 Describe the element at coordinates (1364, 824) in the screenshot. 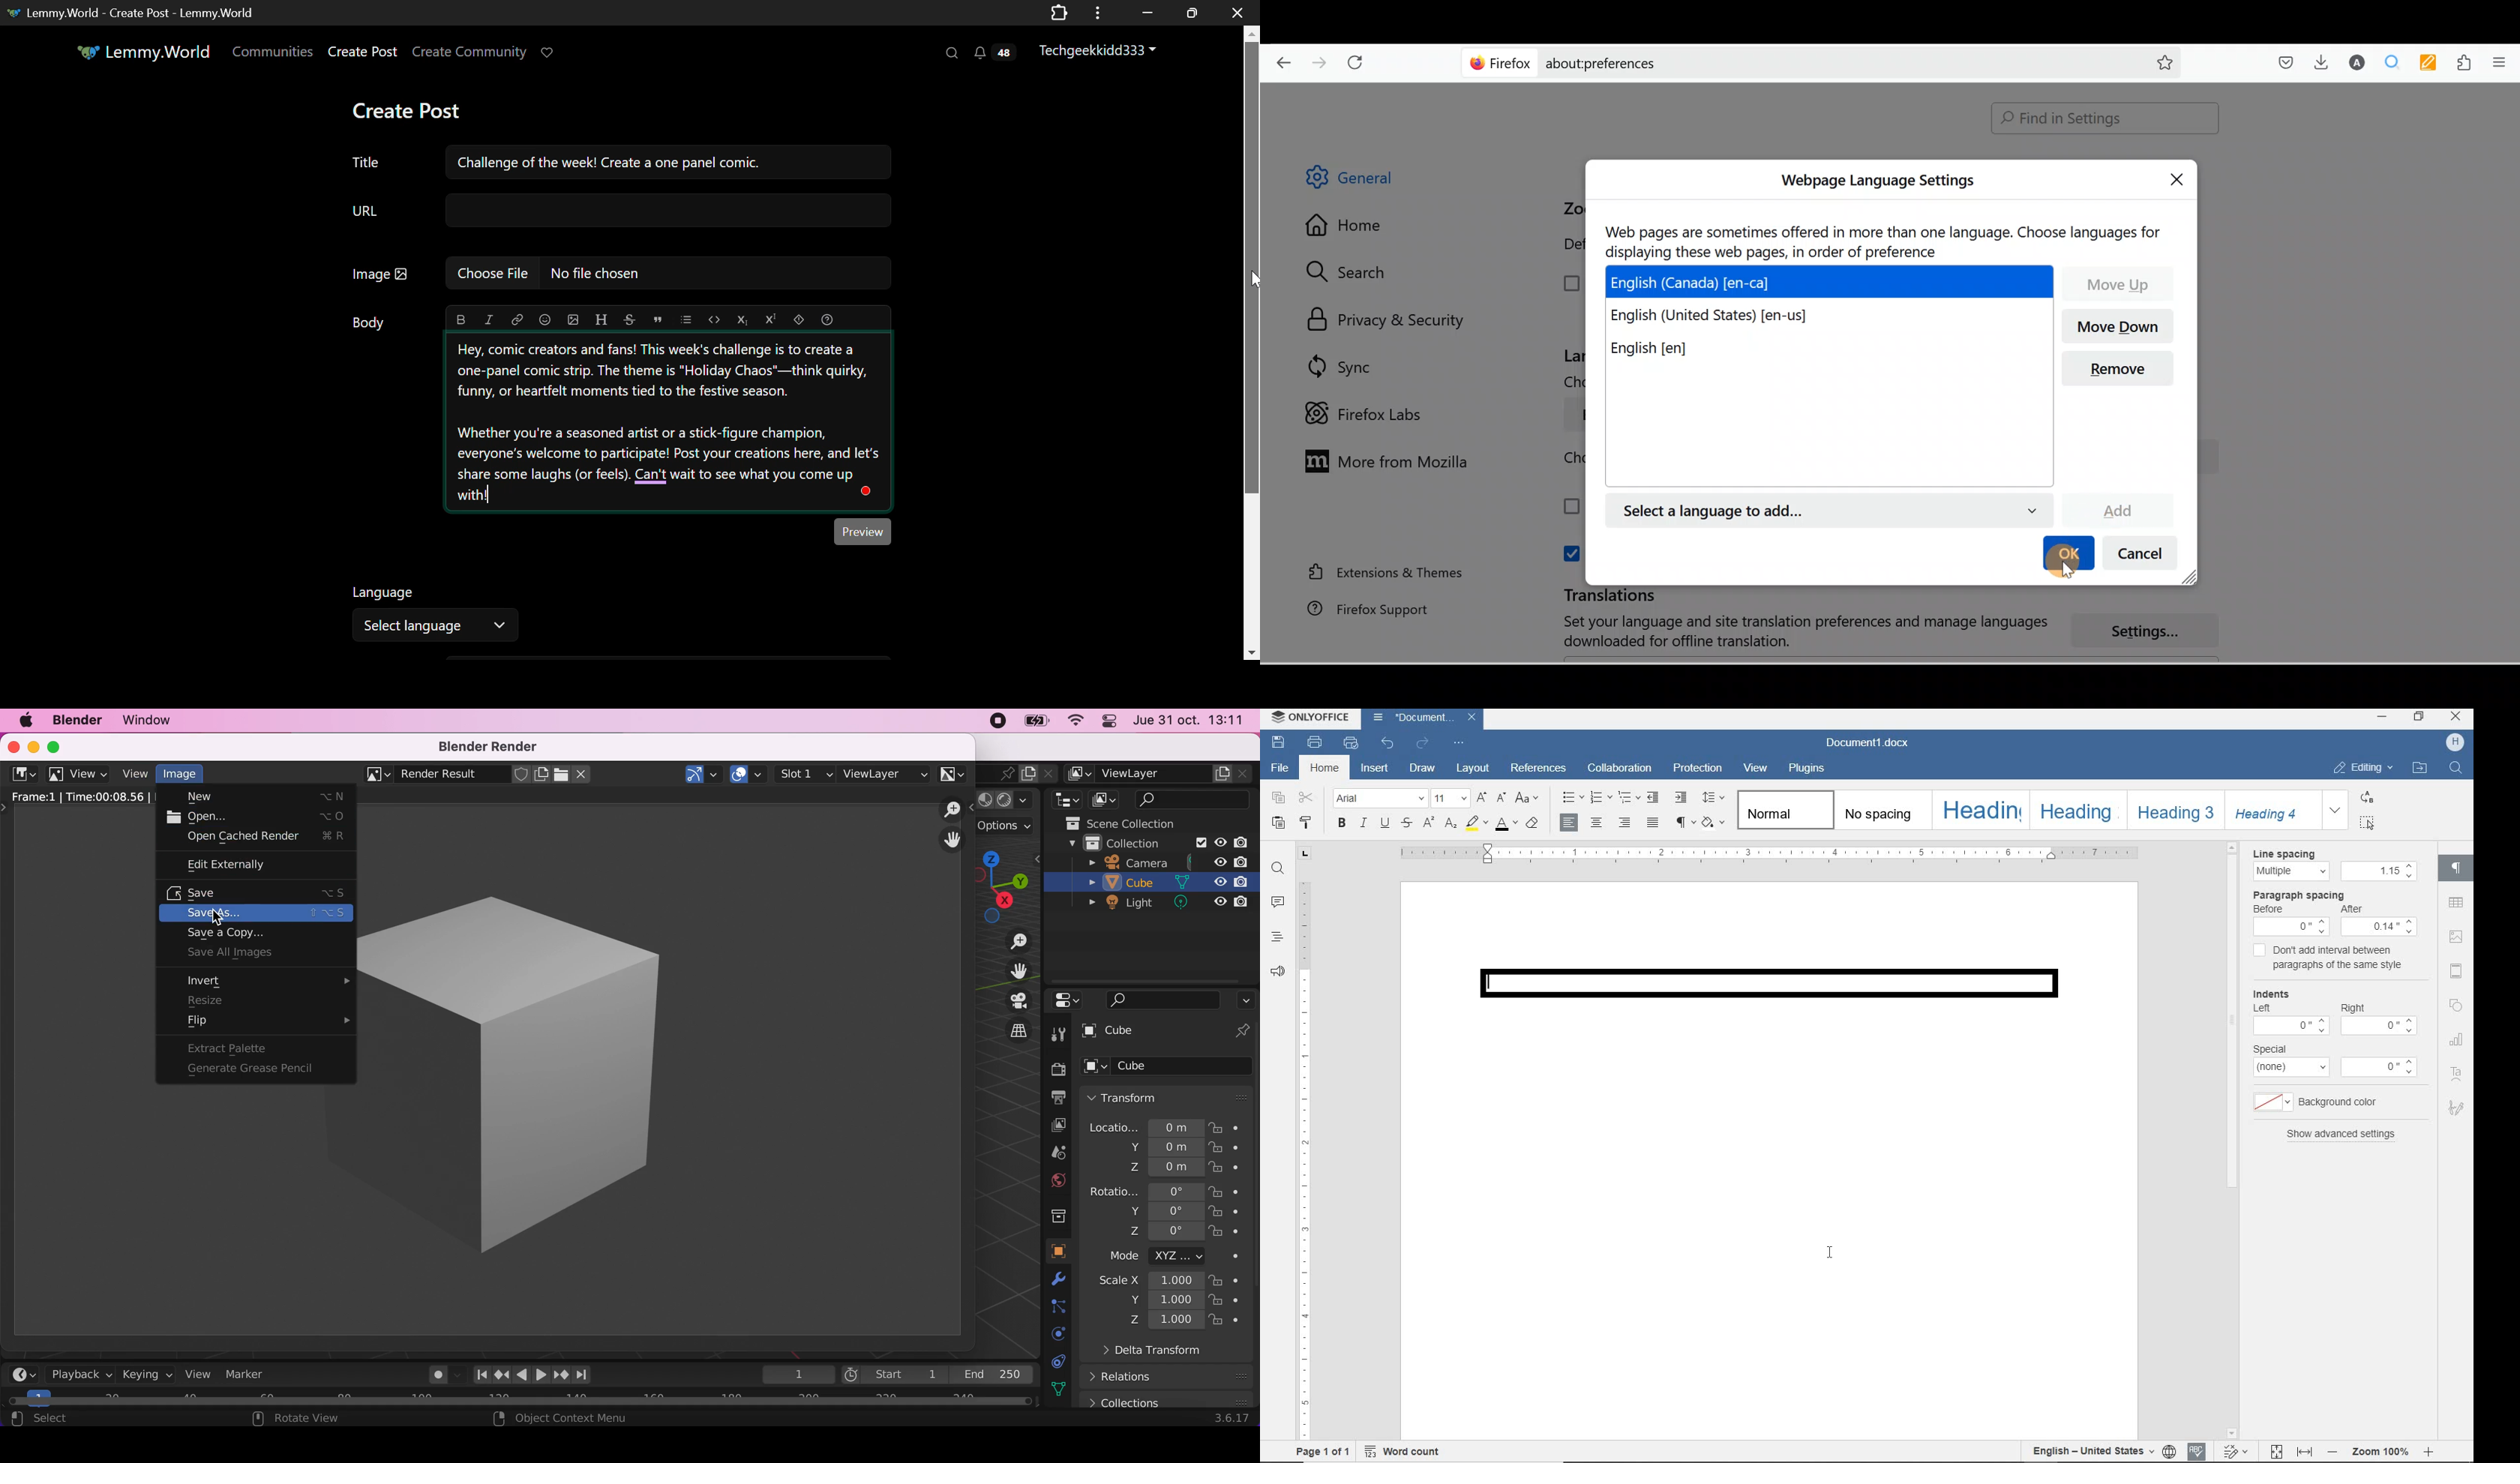

I see `italic` at that location.